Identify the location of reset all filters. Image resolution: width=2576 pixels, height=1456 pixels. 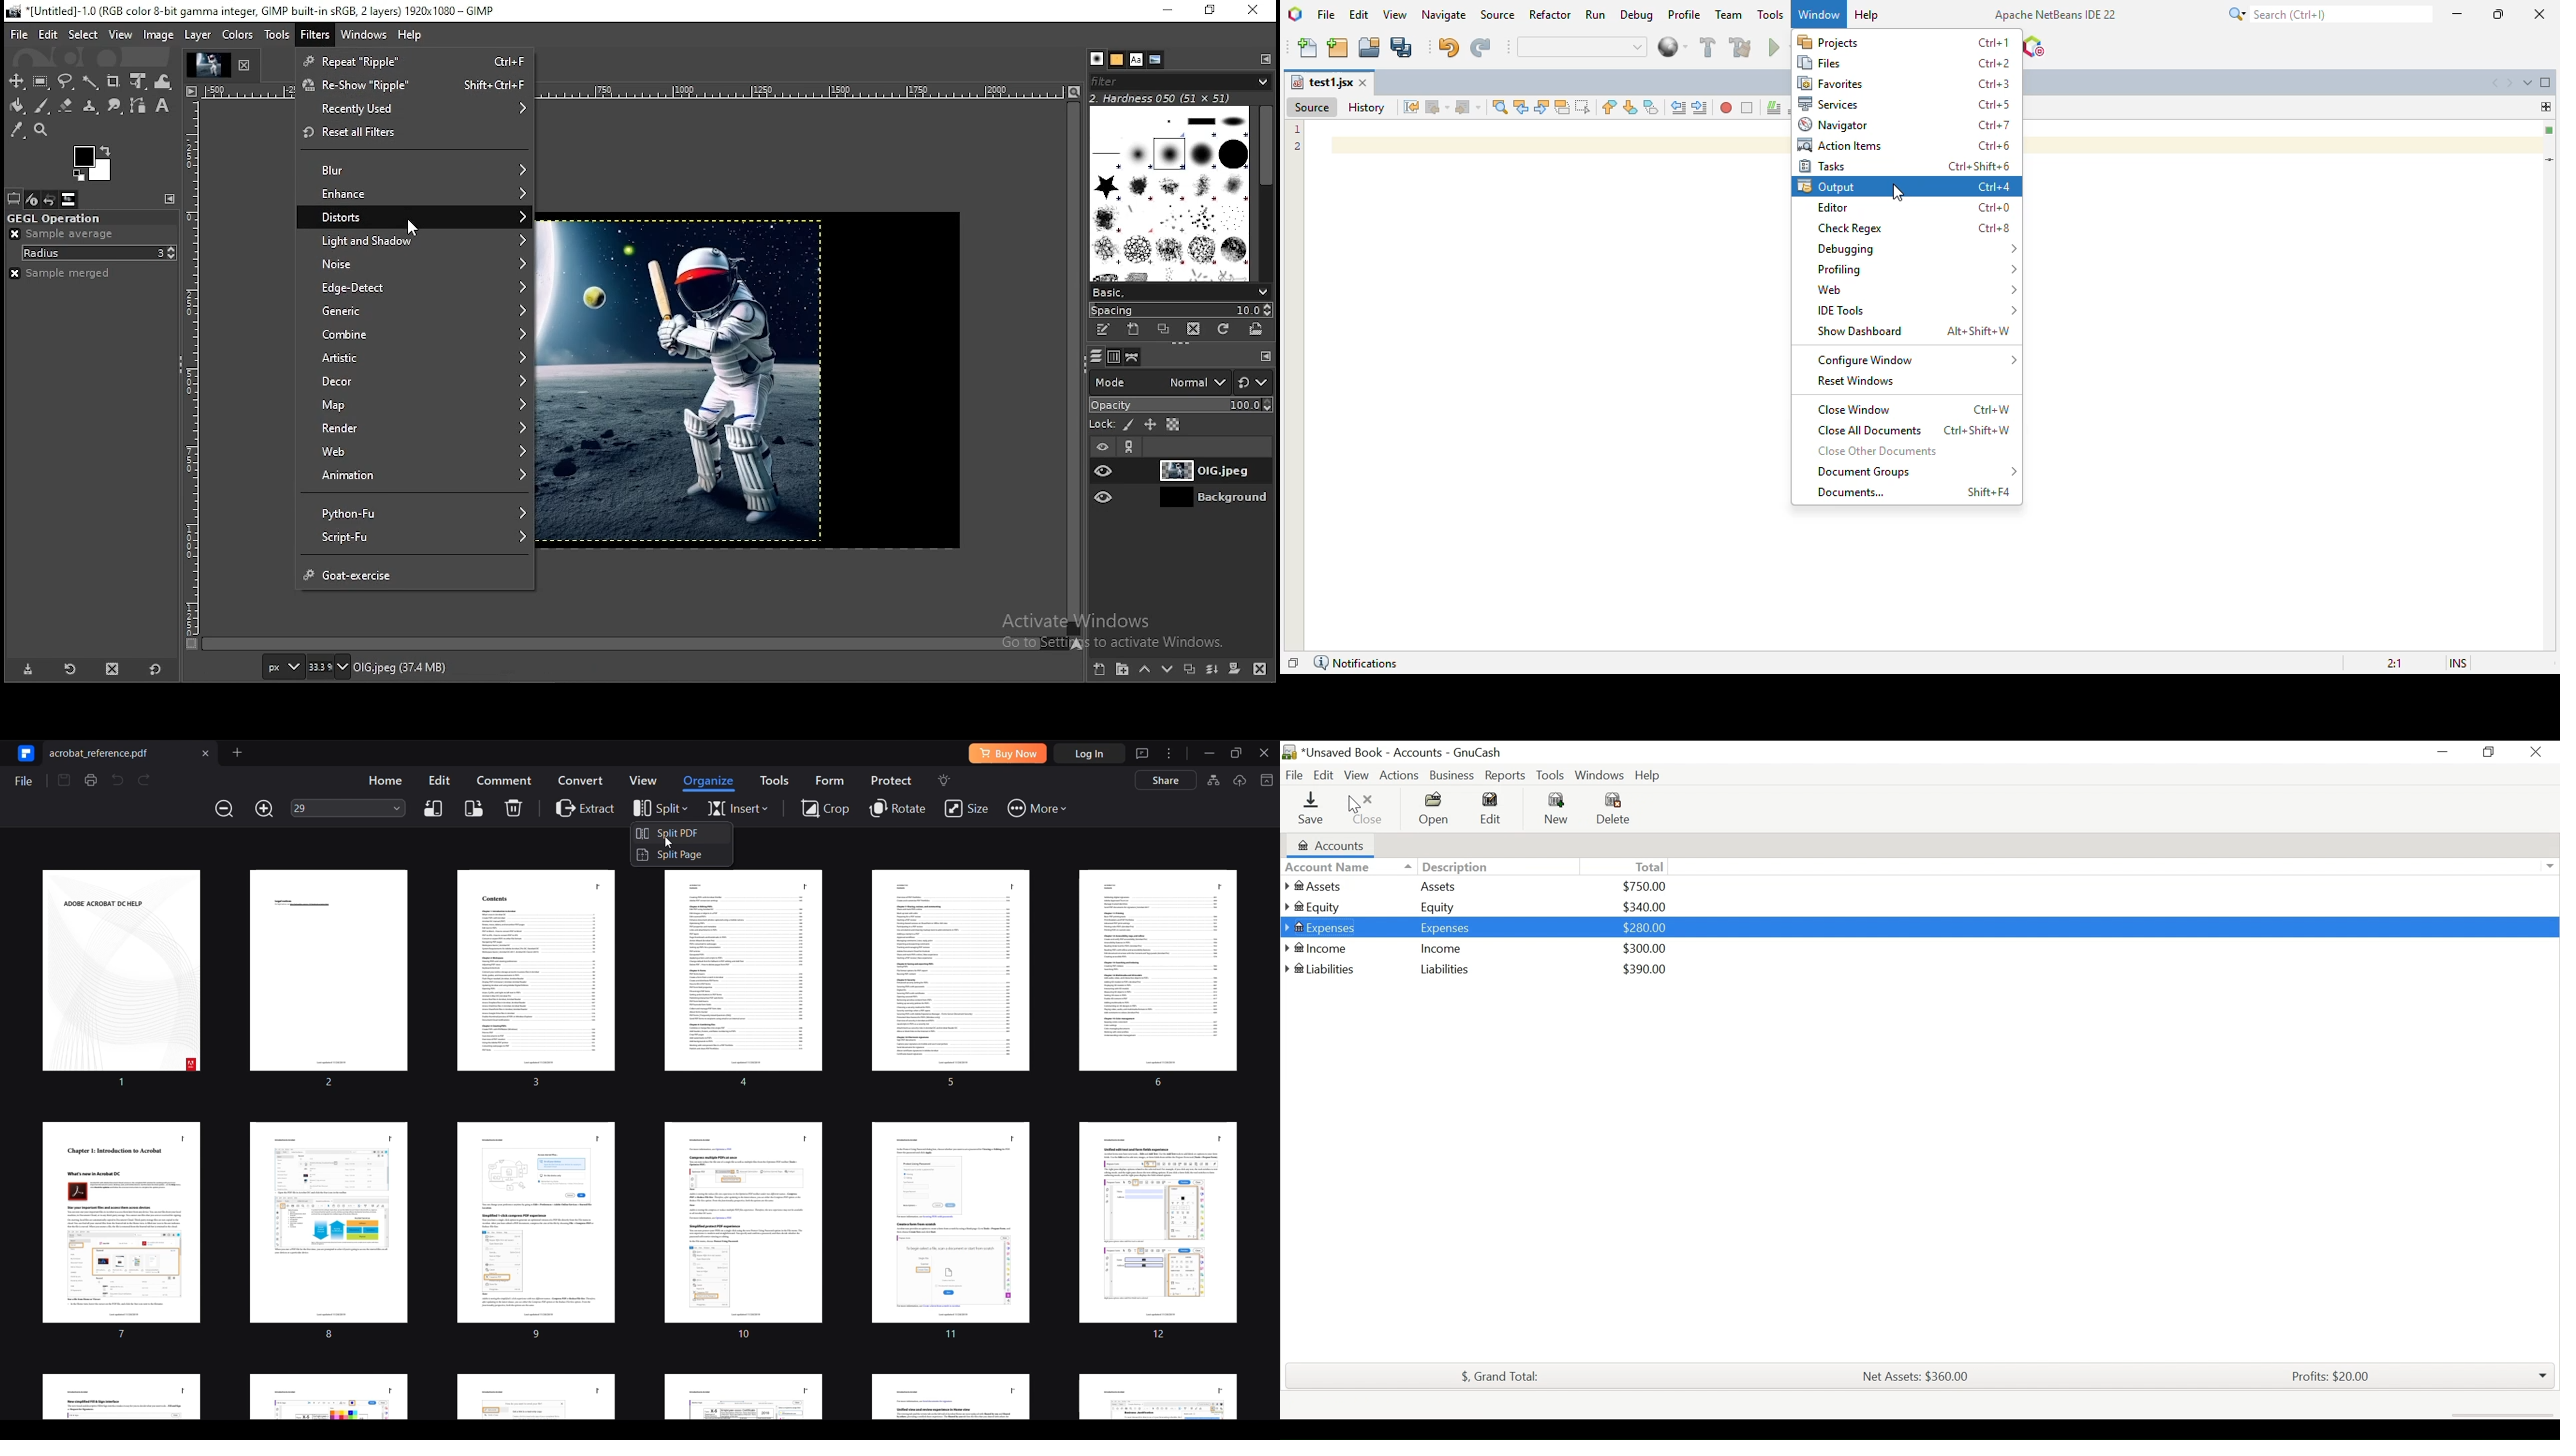
(418, 136).